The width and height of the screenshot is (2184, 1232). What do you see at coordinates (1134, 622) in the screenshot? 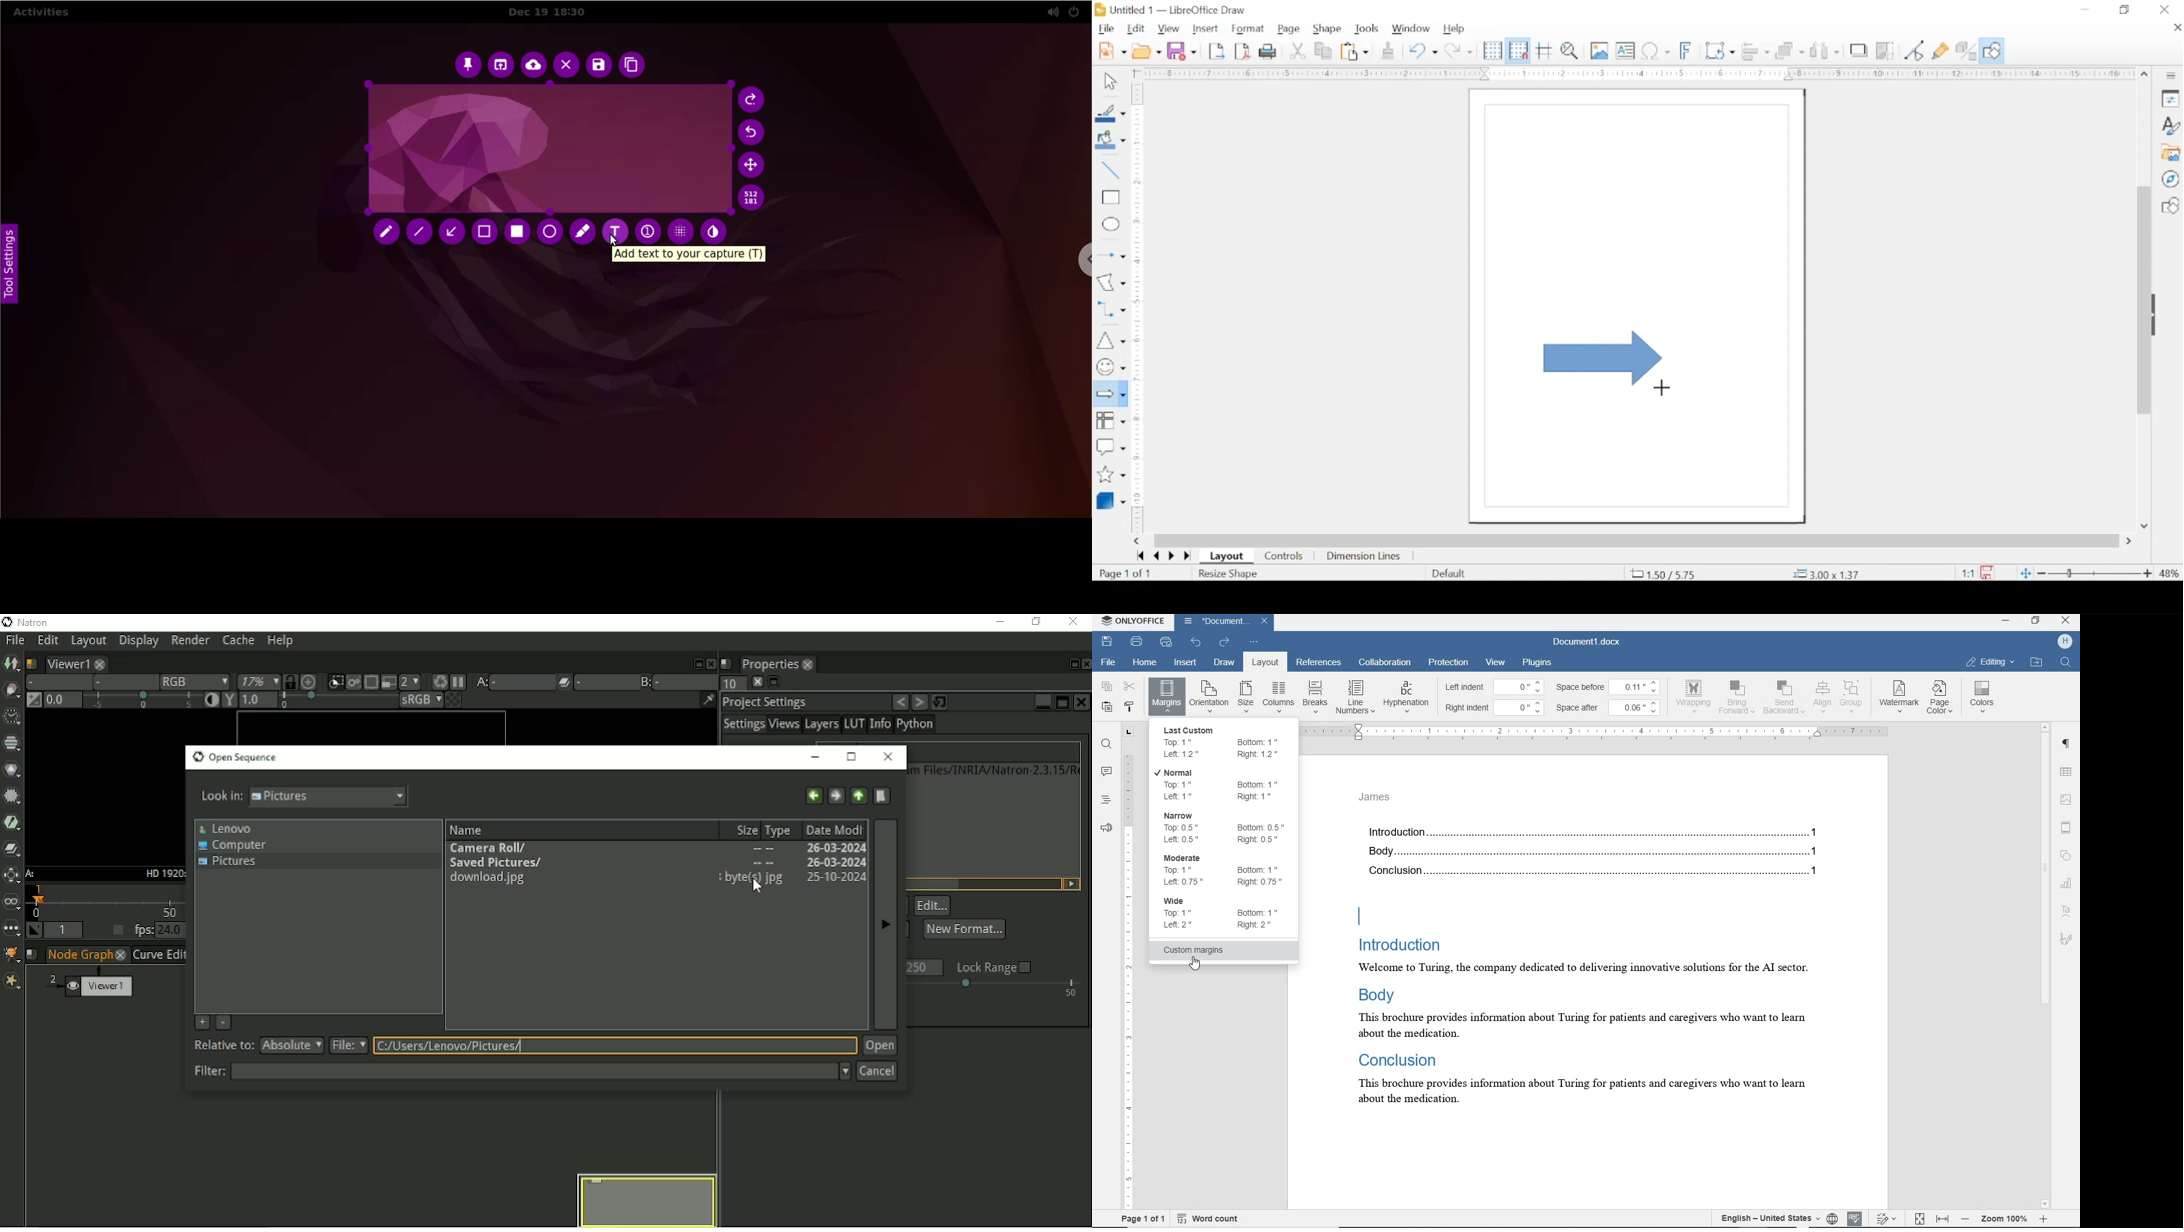
I see `system name` at bounding box center [1134, 622].